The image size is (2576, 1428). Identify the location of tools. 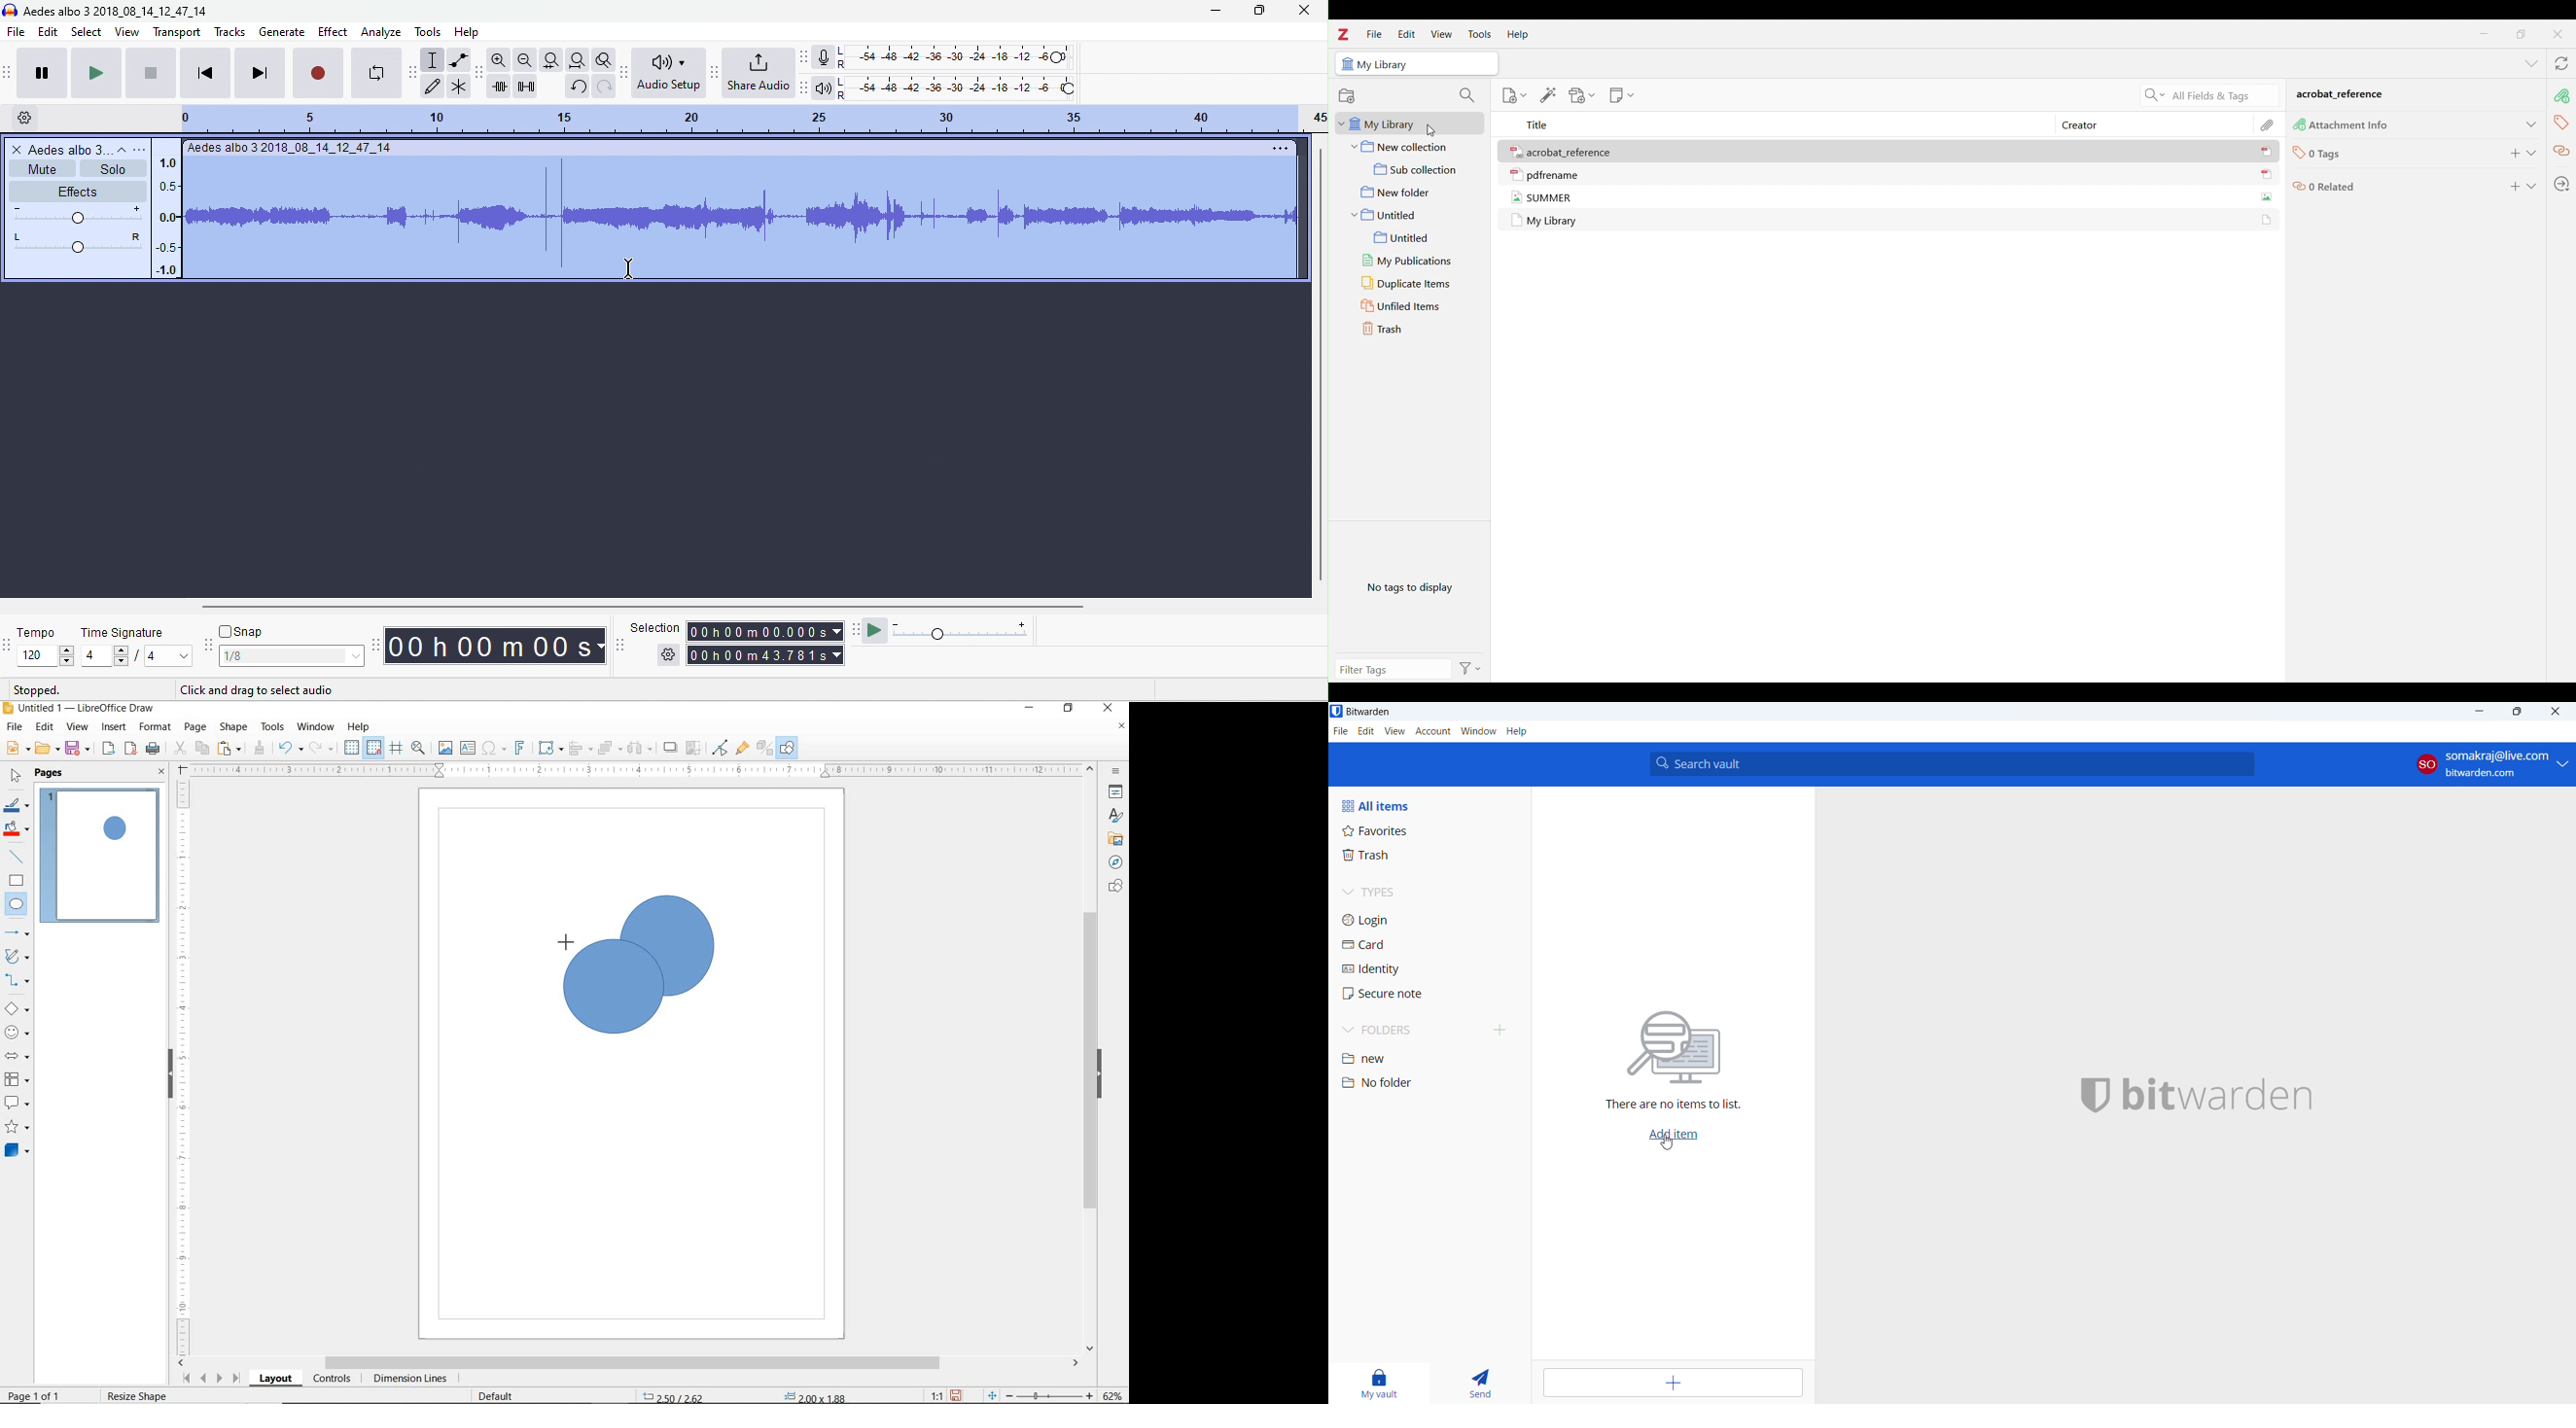
(429, 32).